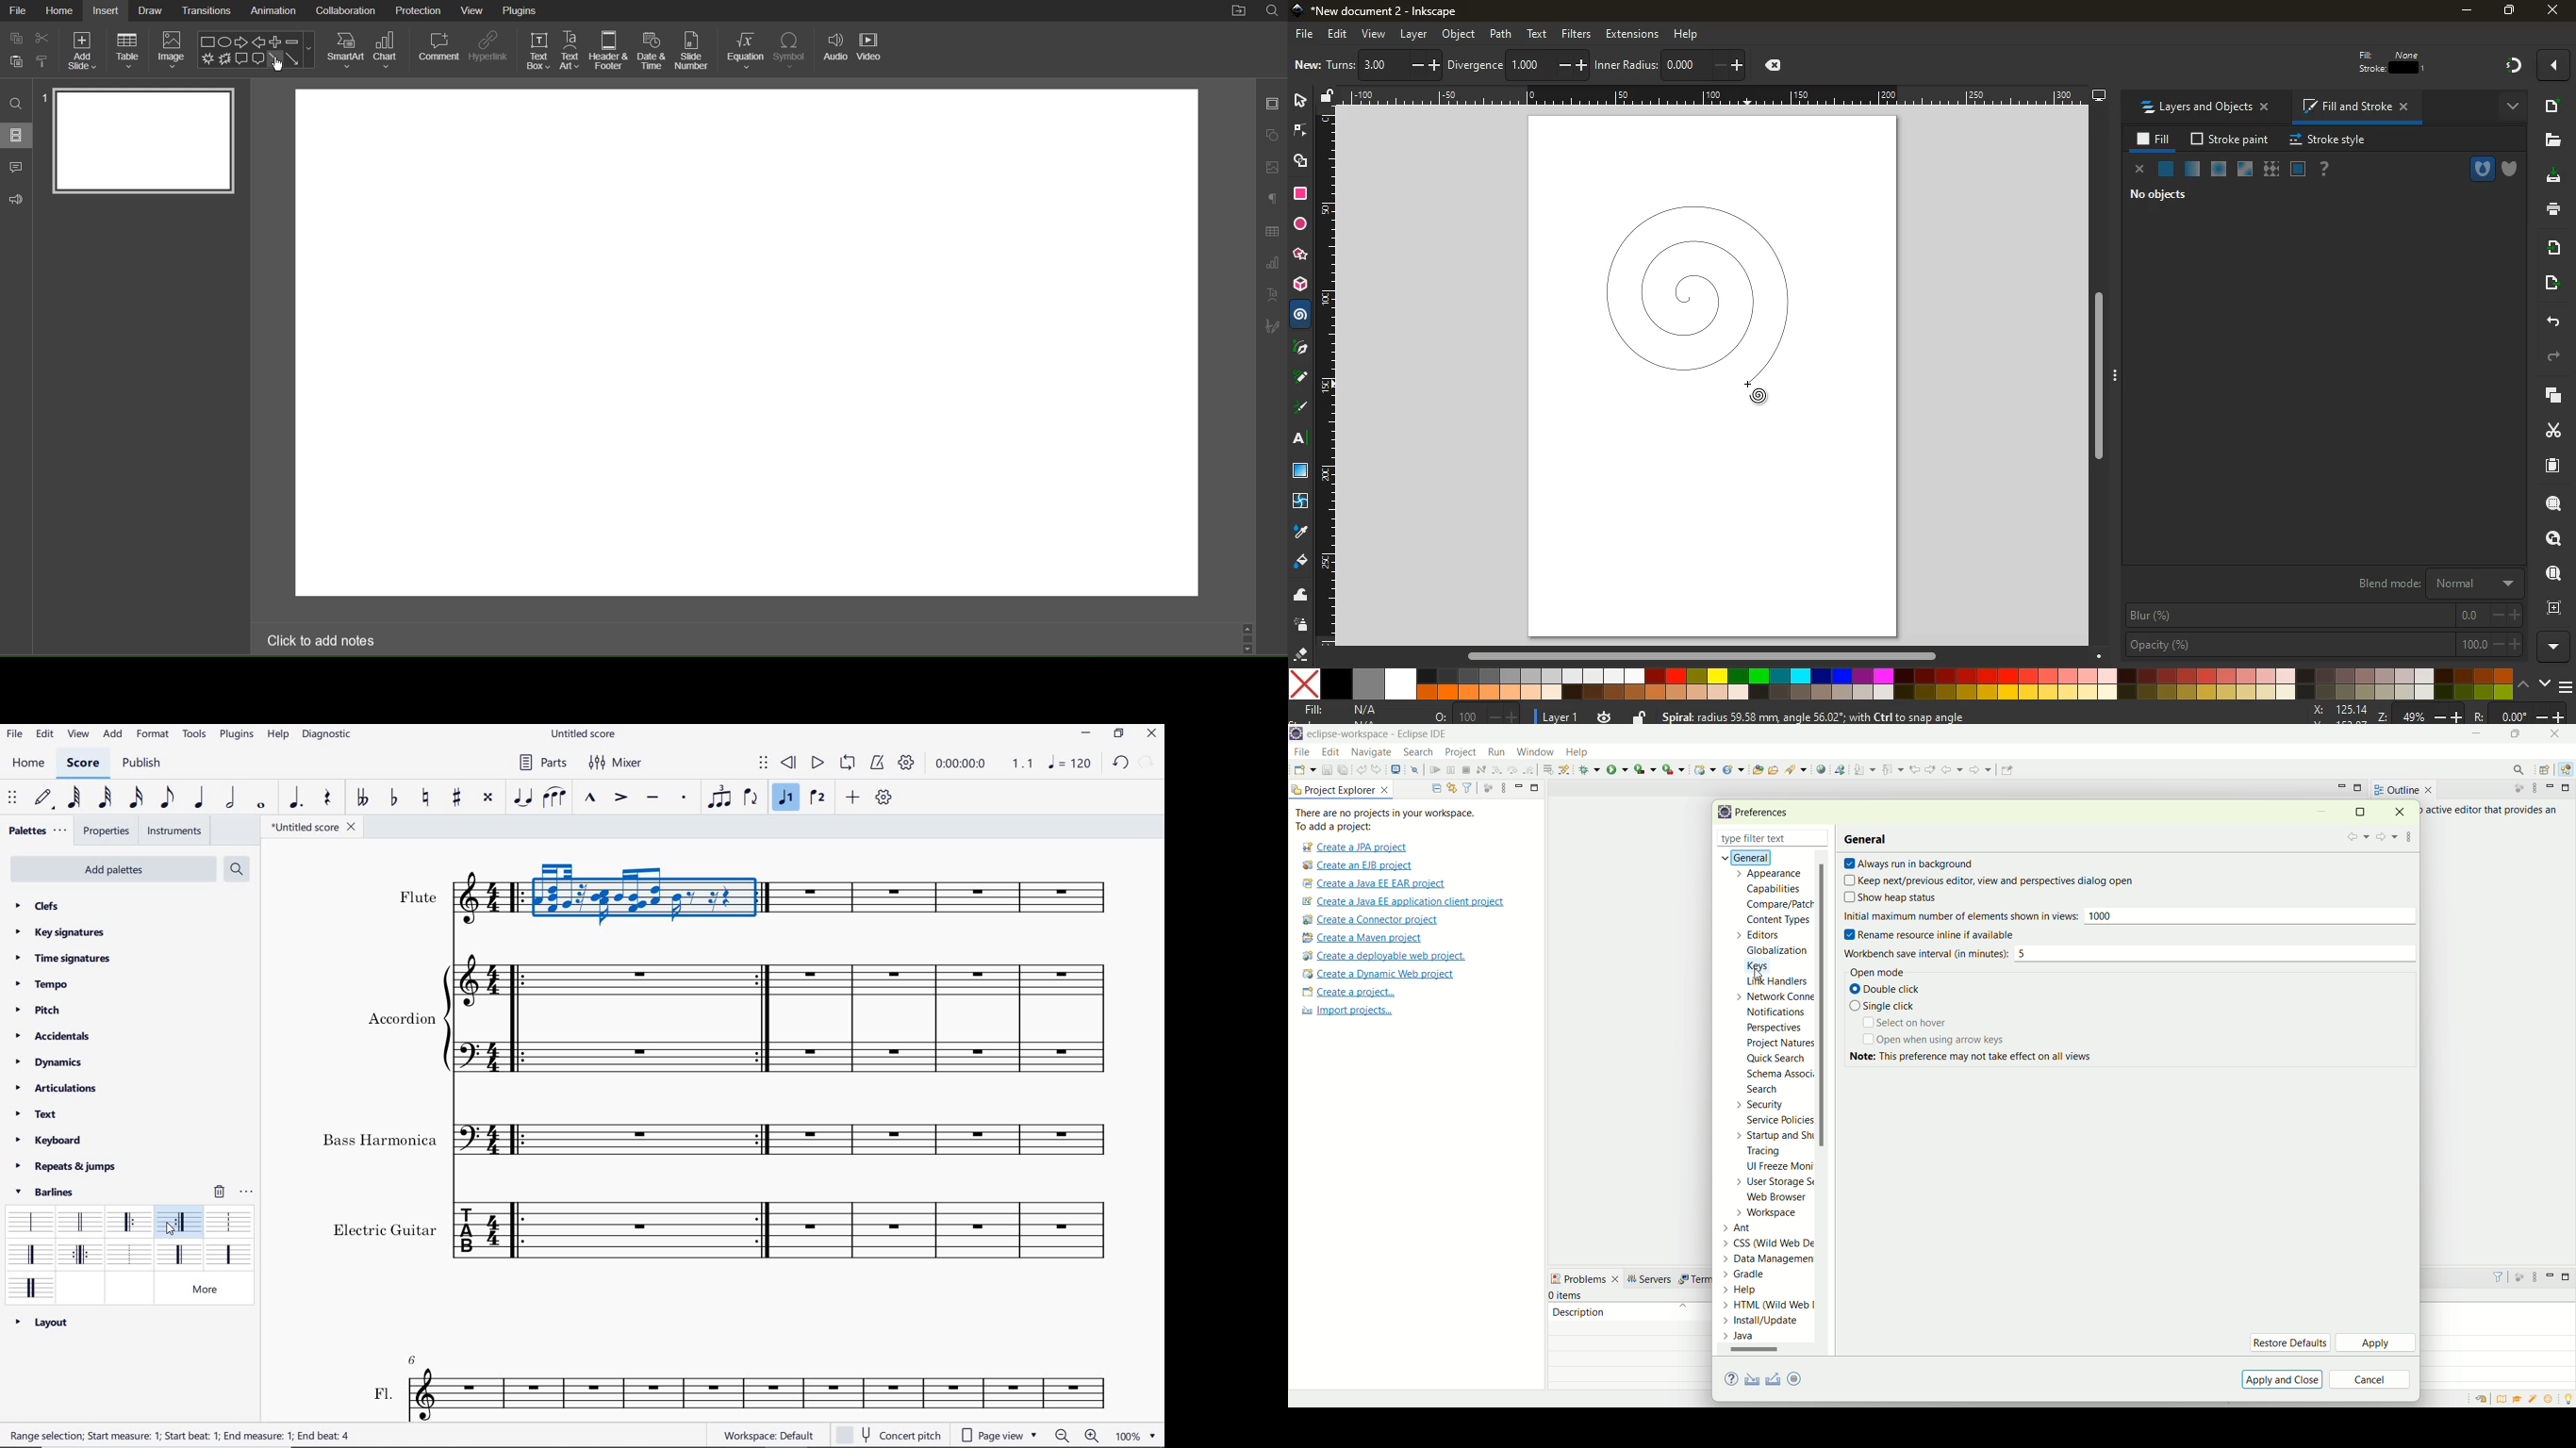 This screenshot has height=1456, width=2576. I want to click on square, so click(1302, 195).